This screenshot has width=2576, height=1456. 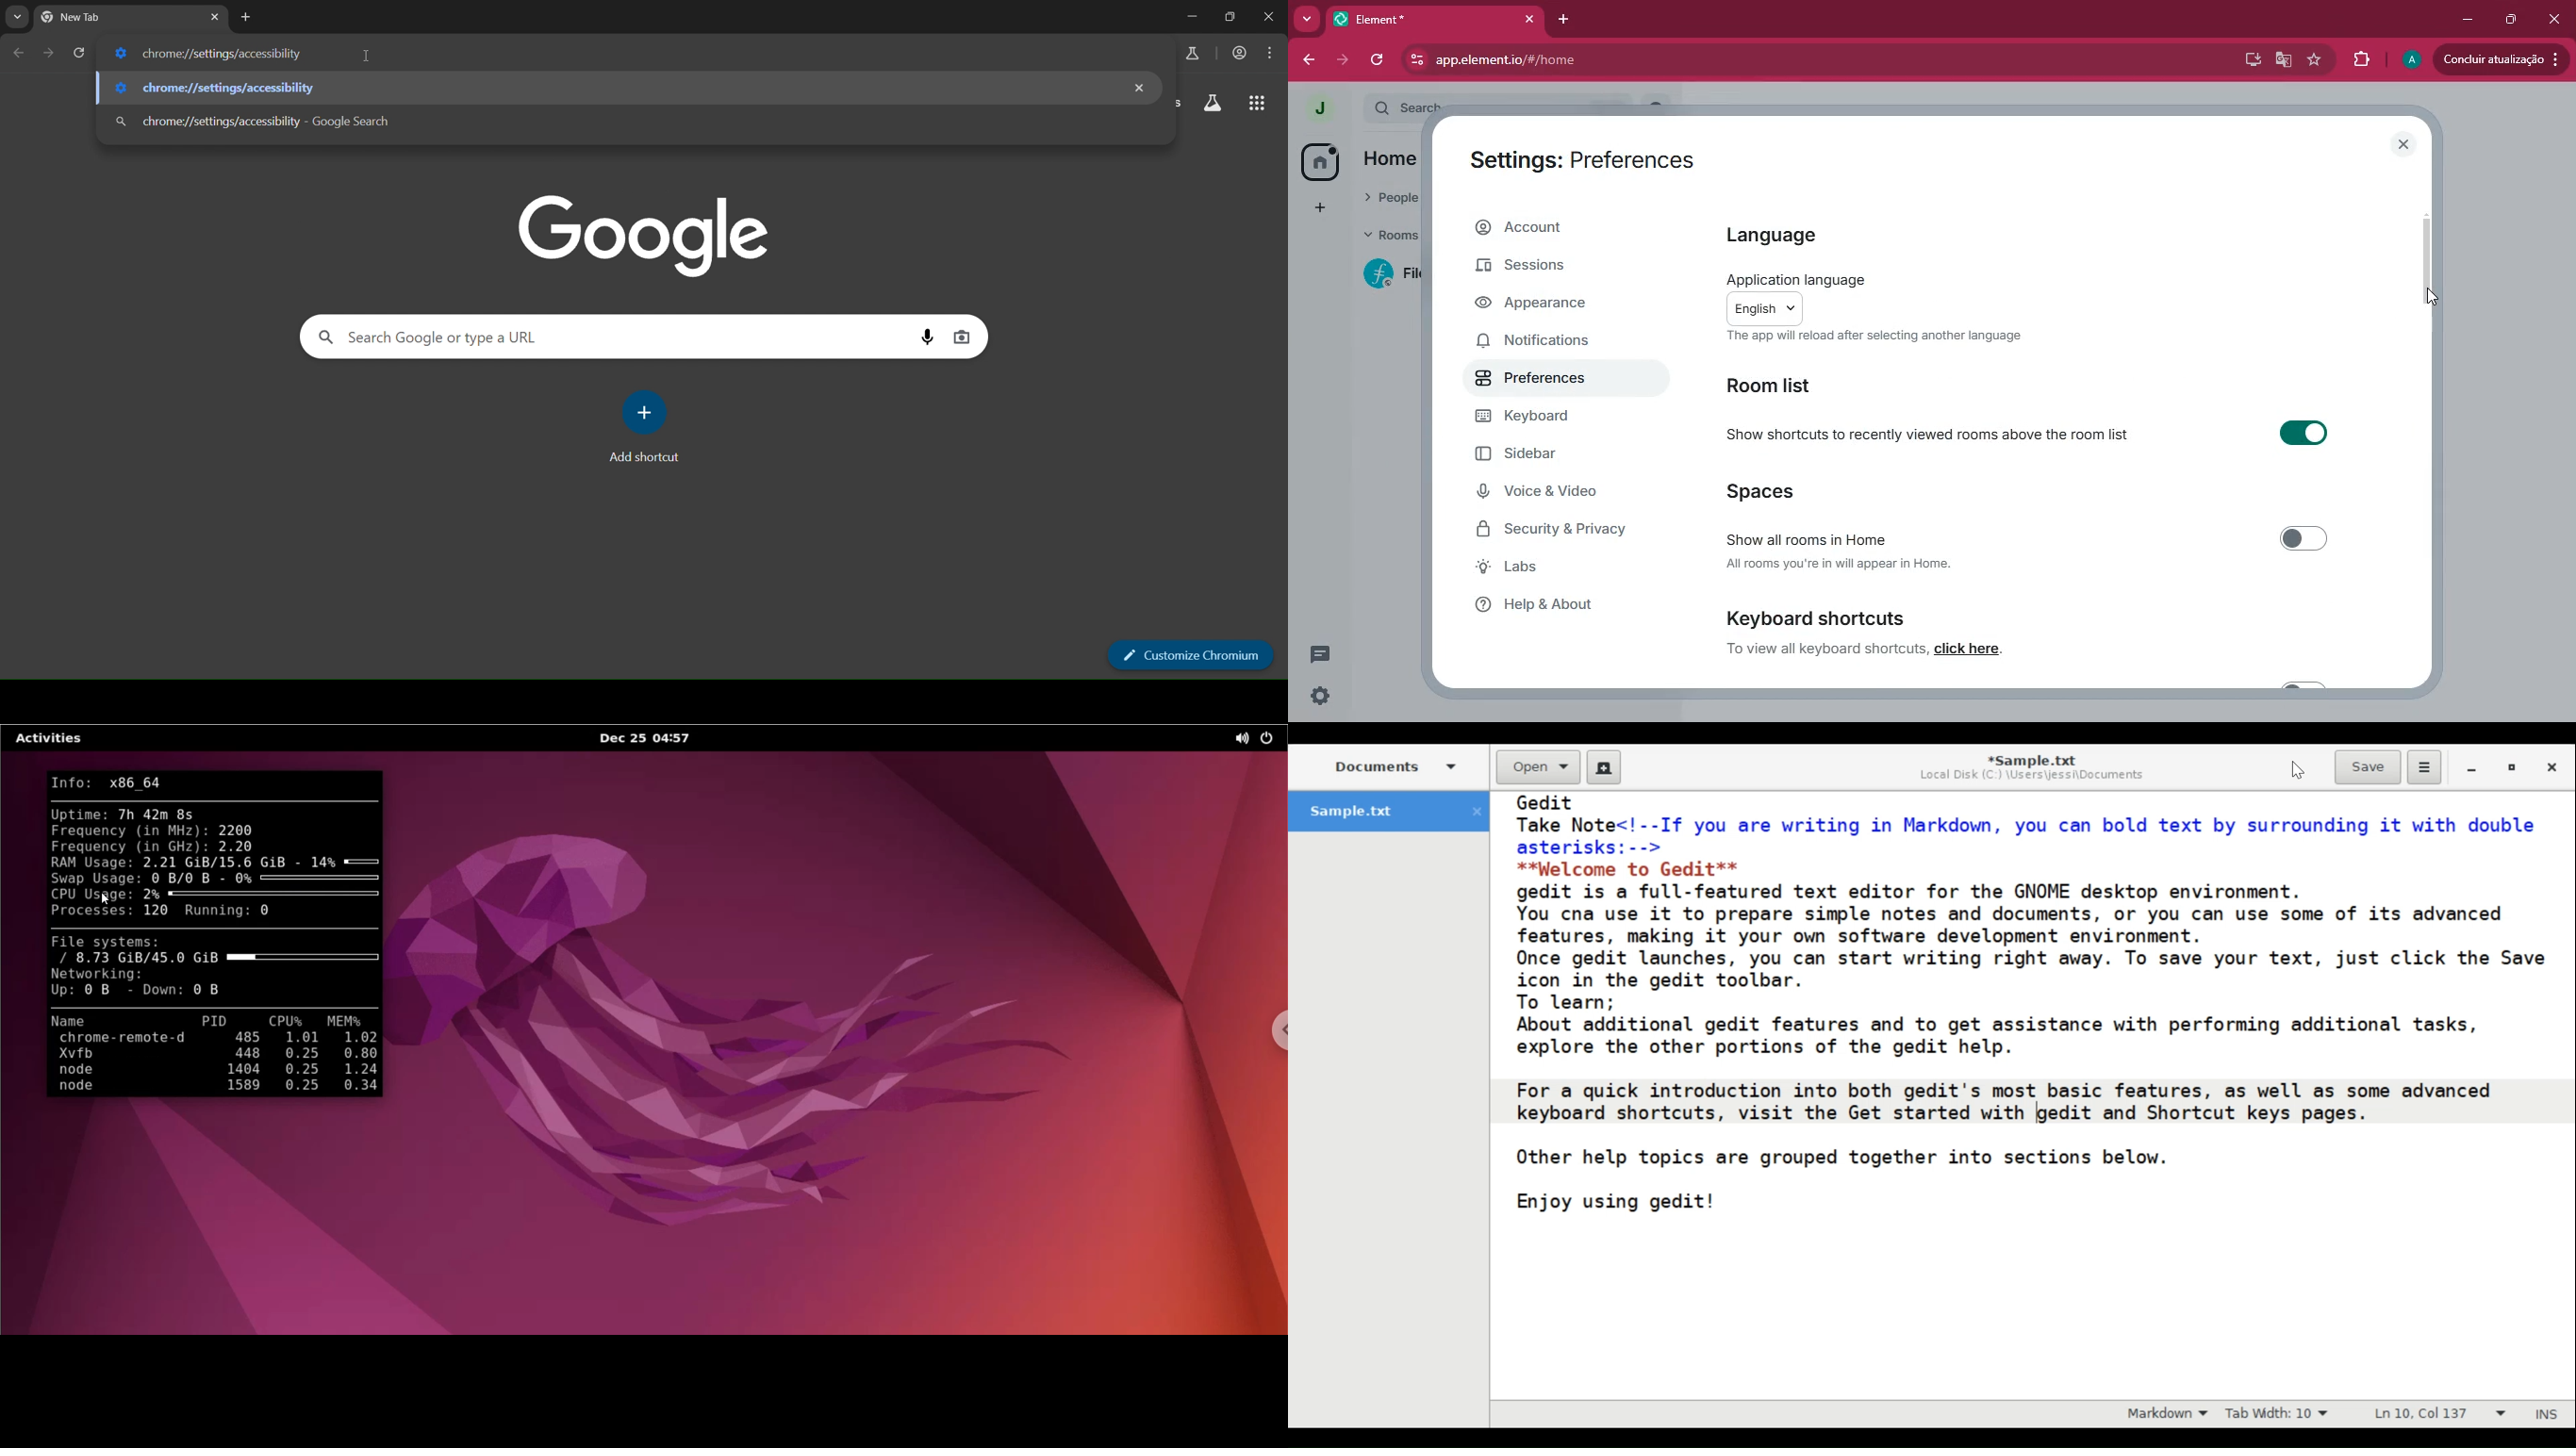 What do you see at coordinates (2502, 58) in the screenshot?
I see `conduir atualizacao` at bounding box center [2502, 58].